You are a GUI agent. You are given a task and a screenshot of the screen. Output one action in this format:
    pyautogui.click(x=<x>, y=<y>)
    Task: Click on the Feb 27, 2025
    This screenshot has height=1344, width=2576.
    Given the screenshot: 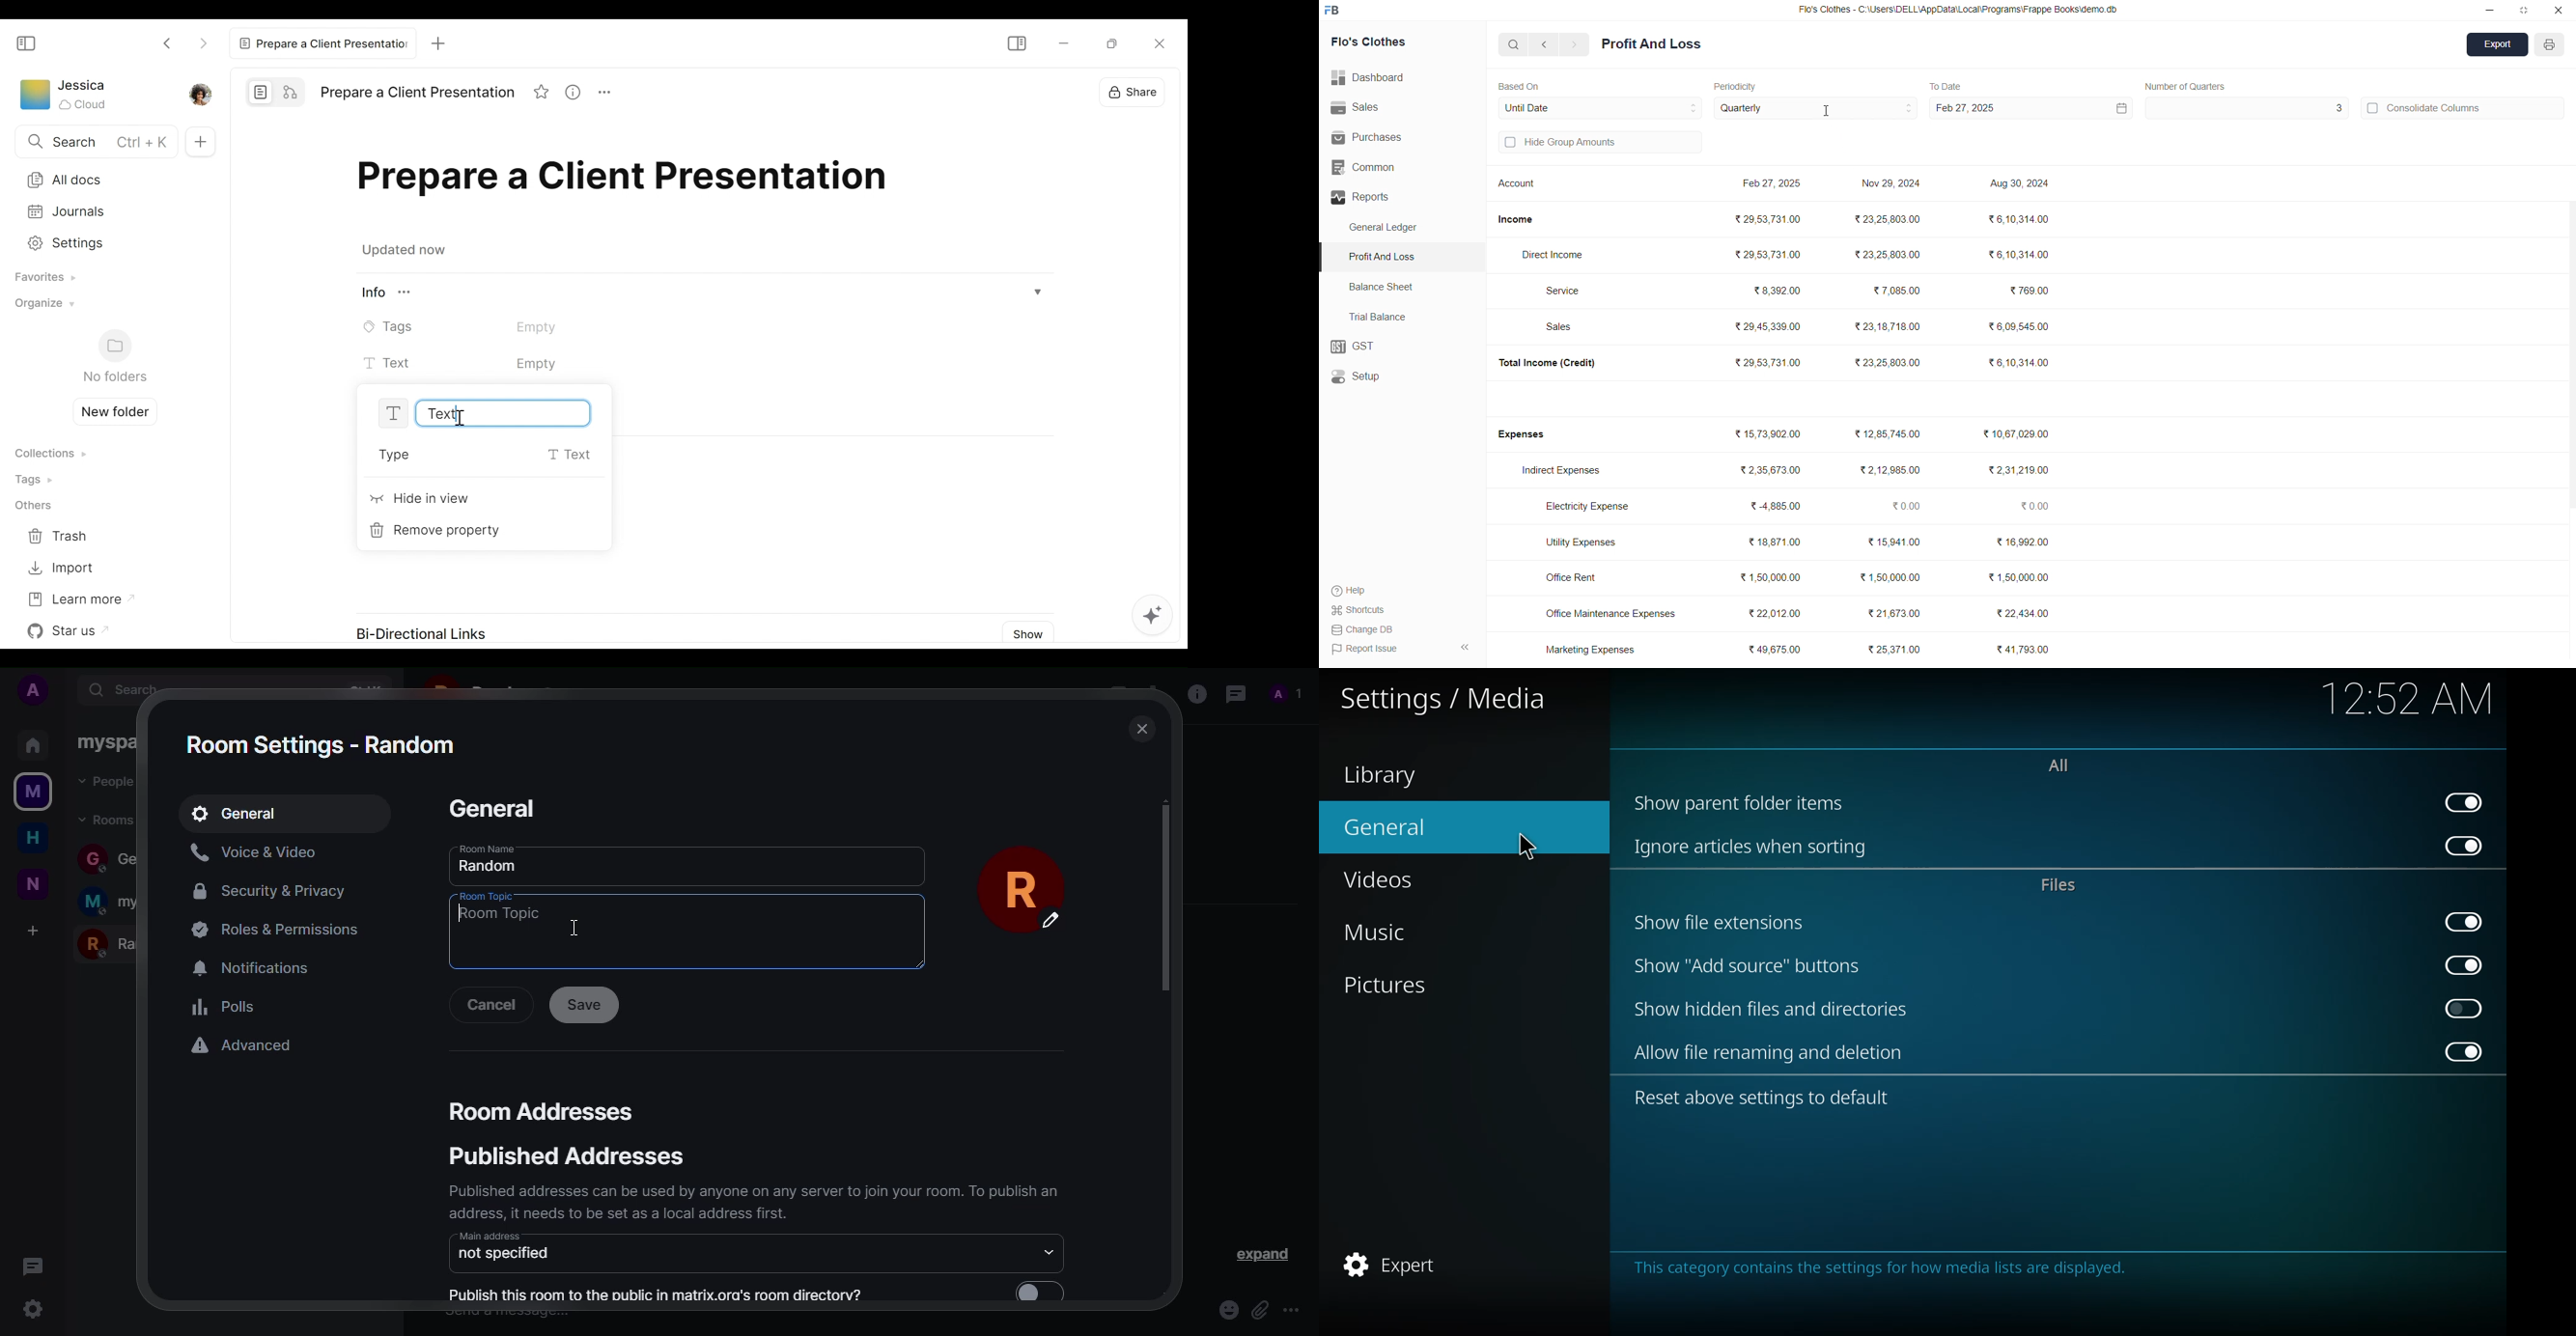 What is the action you would take?
    pyautogui.click(x=2029, y=108)
    